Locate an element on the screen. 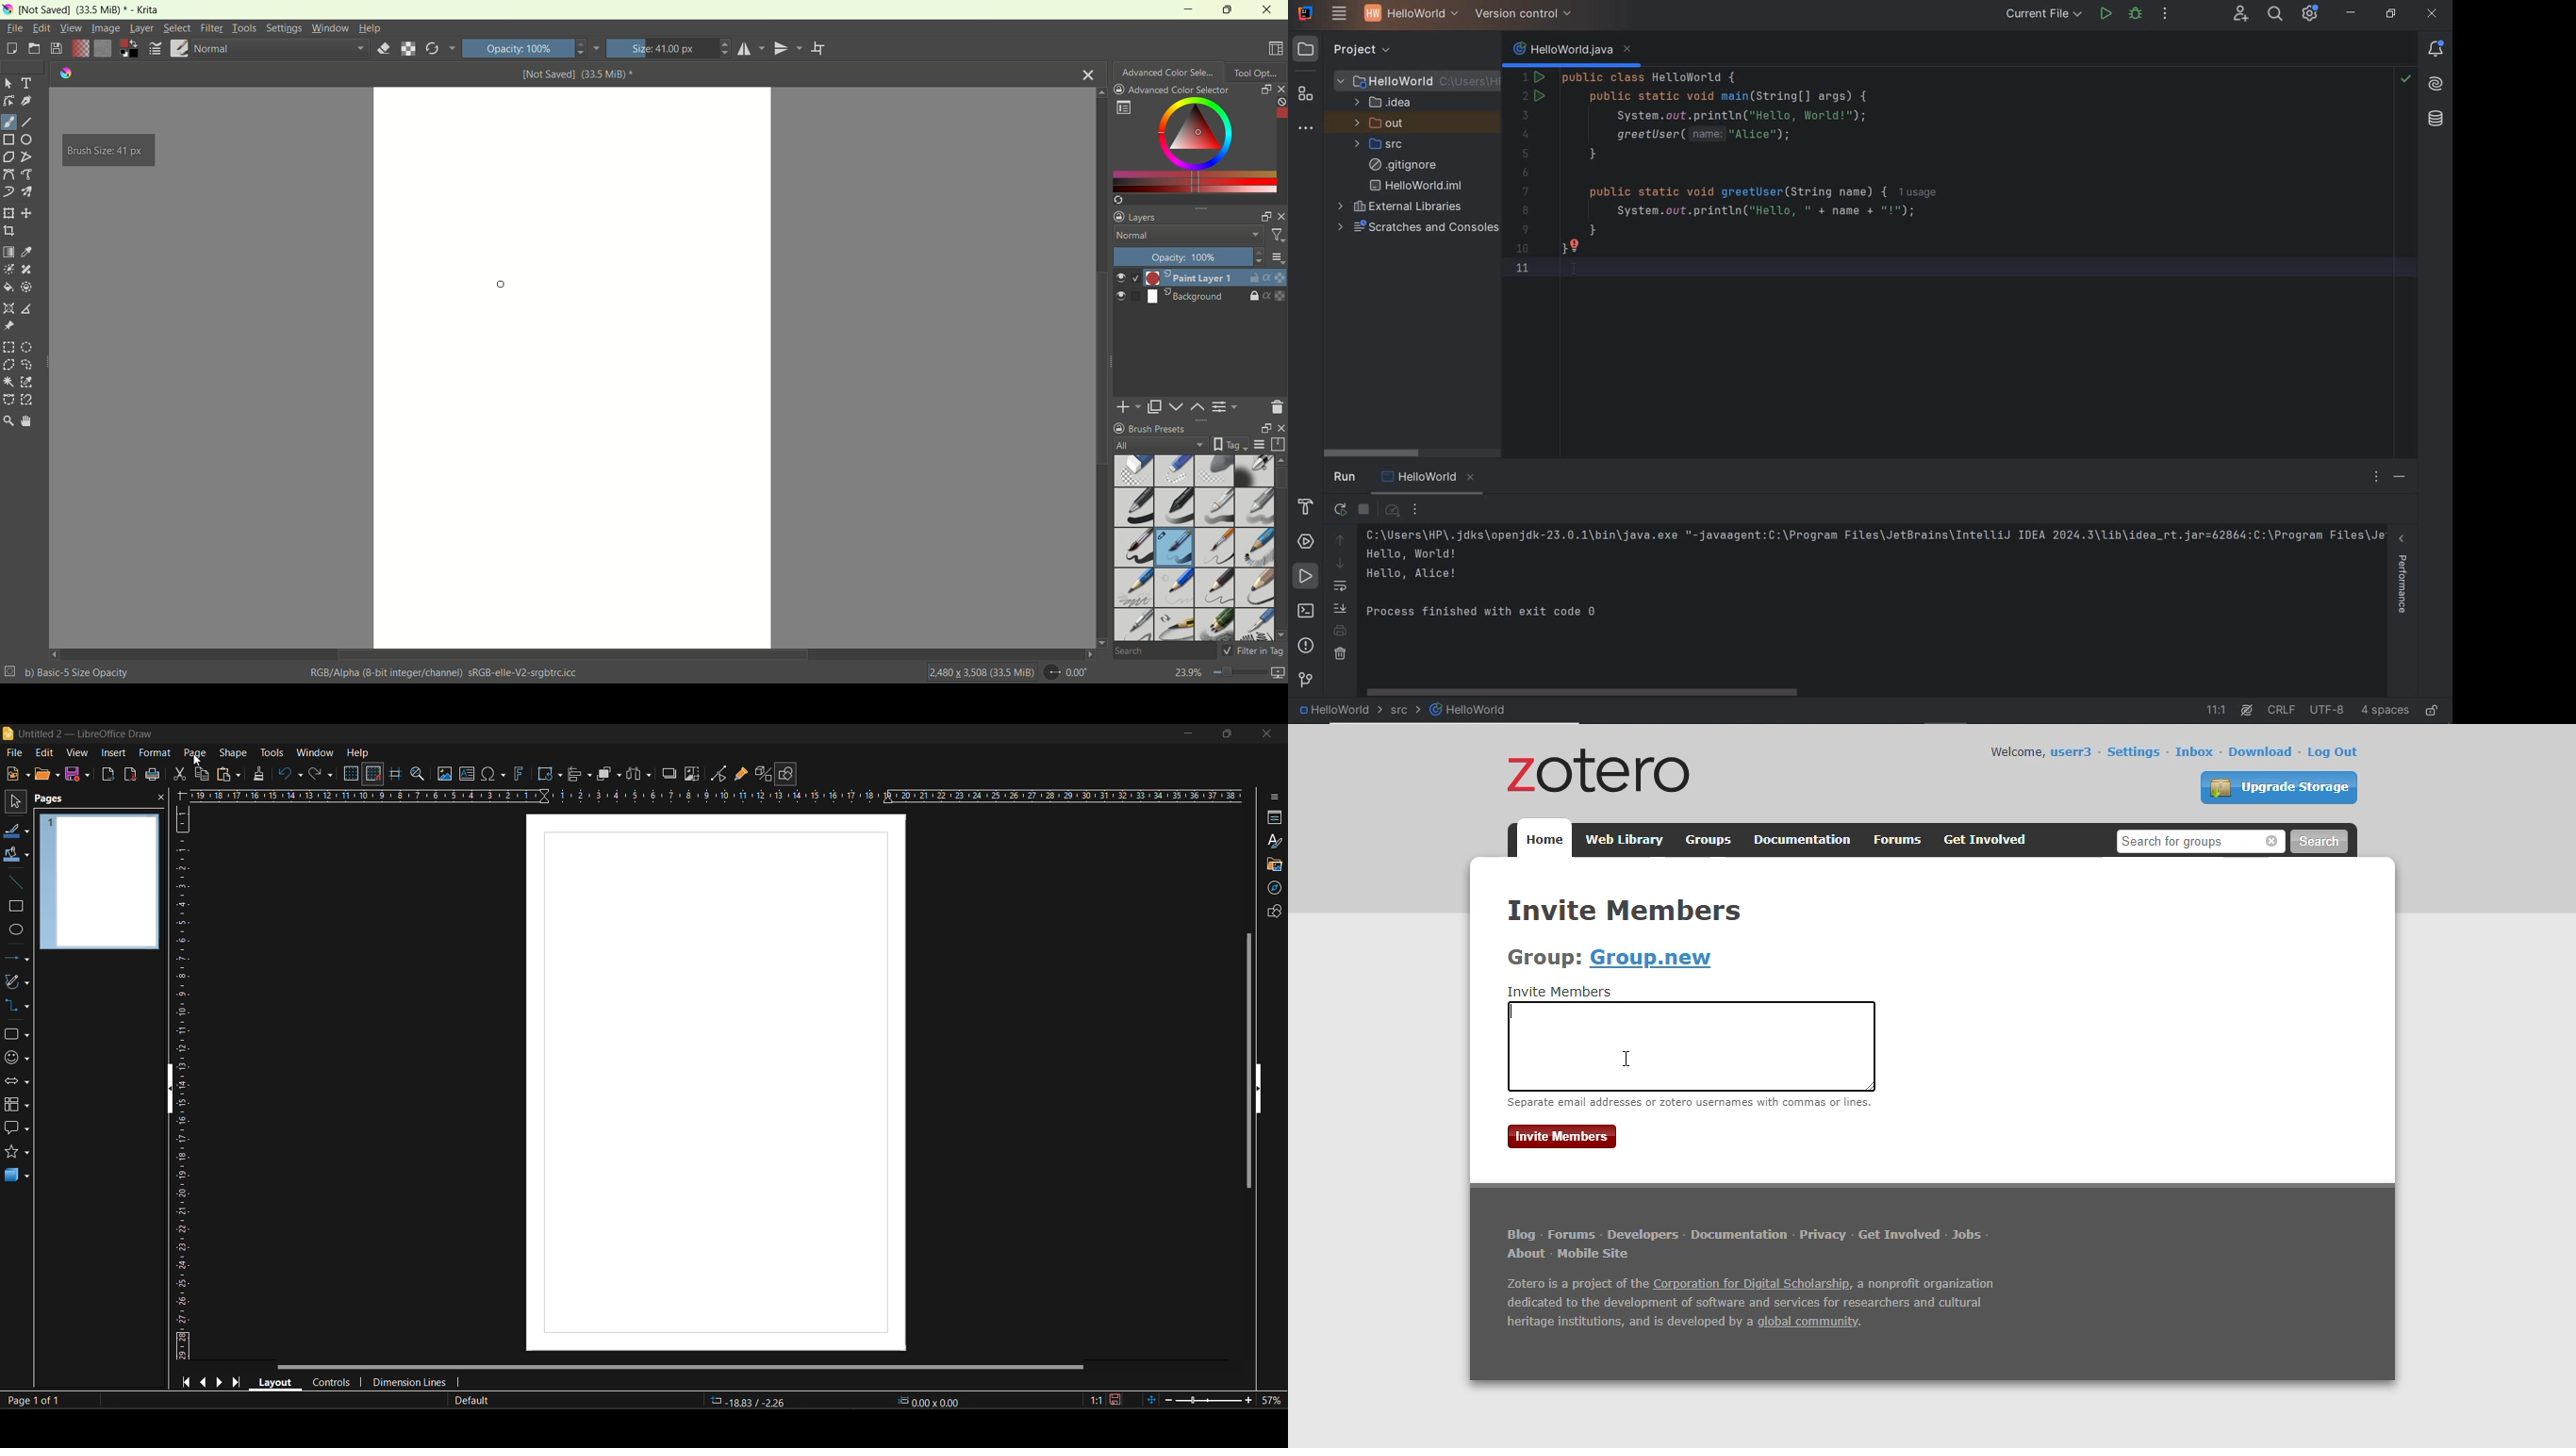  zoom and pan is located at coordinates (417, 774).